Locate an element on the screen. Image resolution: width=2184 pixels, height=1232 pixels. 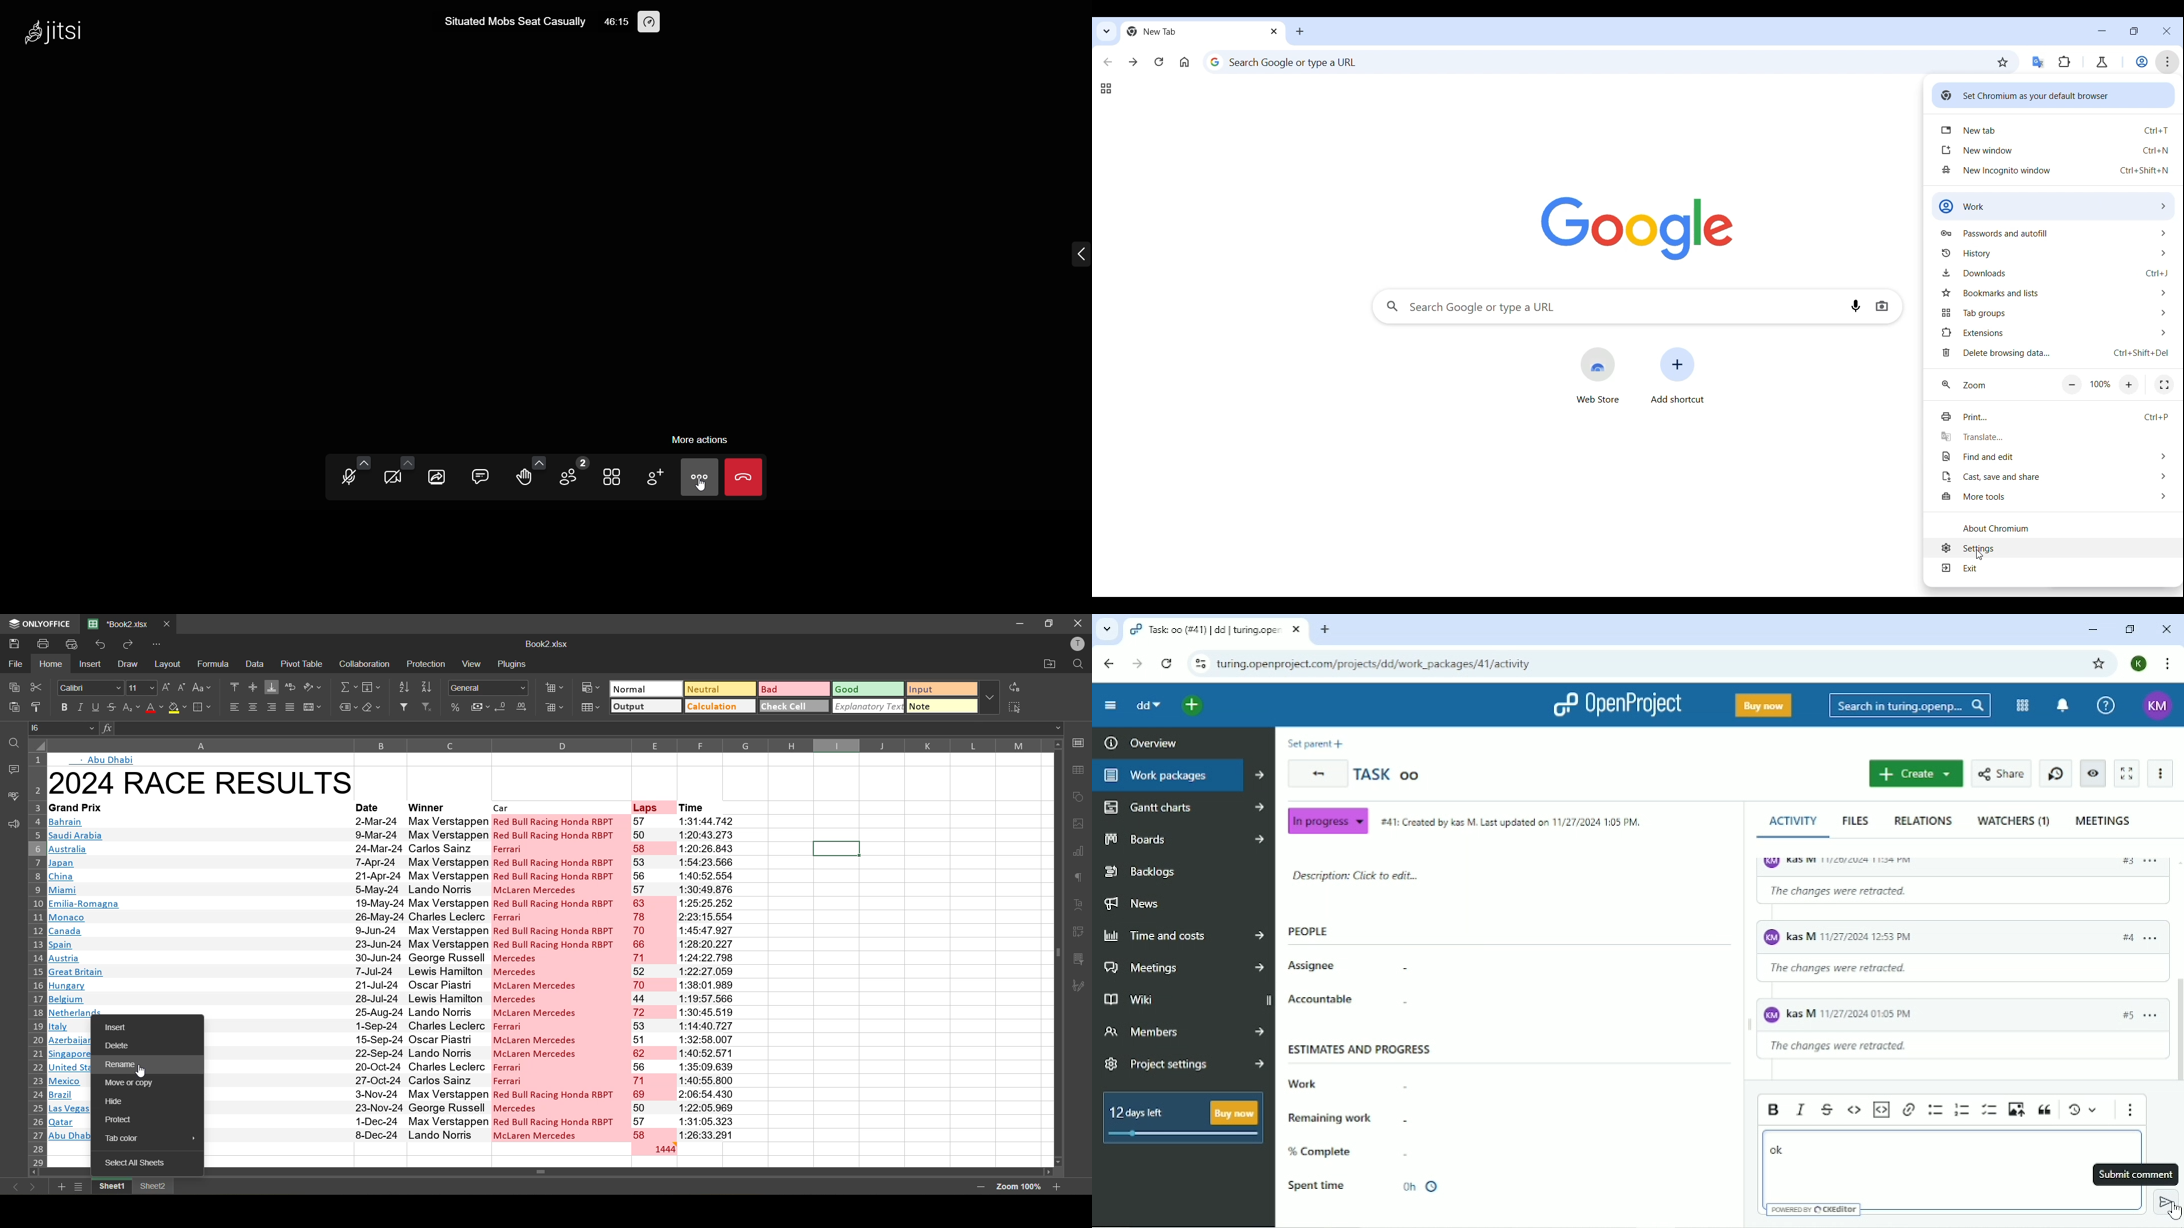
minimize is located at coordinates (1016, 624).